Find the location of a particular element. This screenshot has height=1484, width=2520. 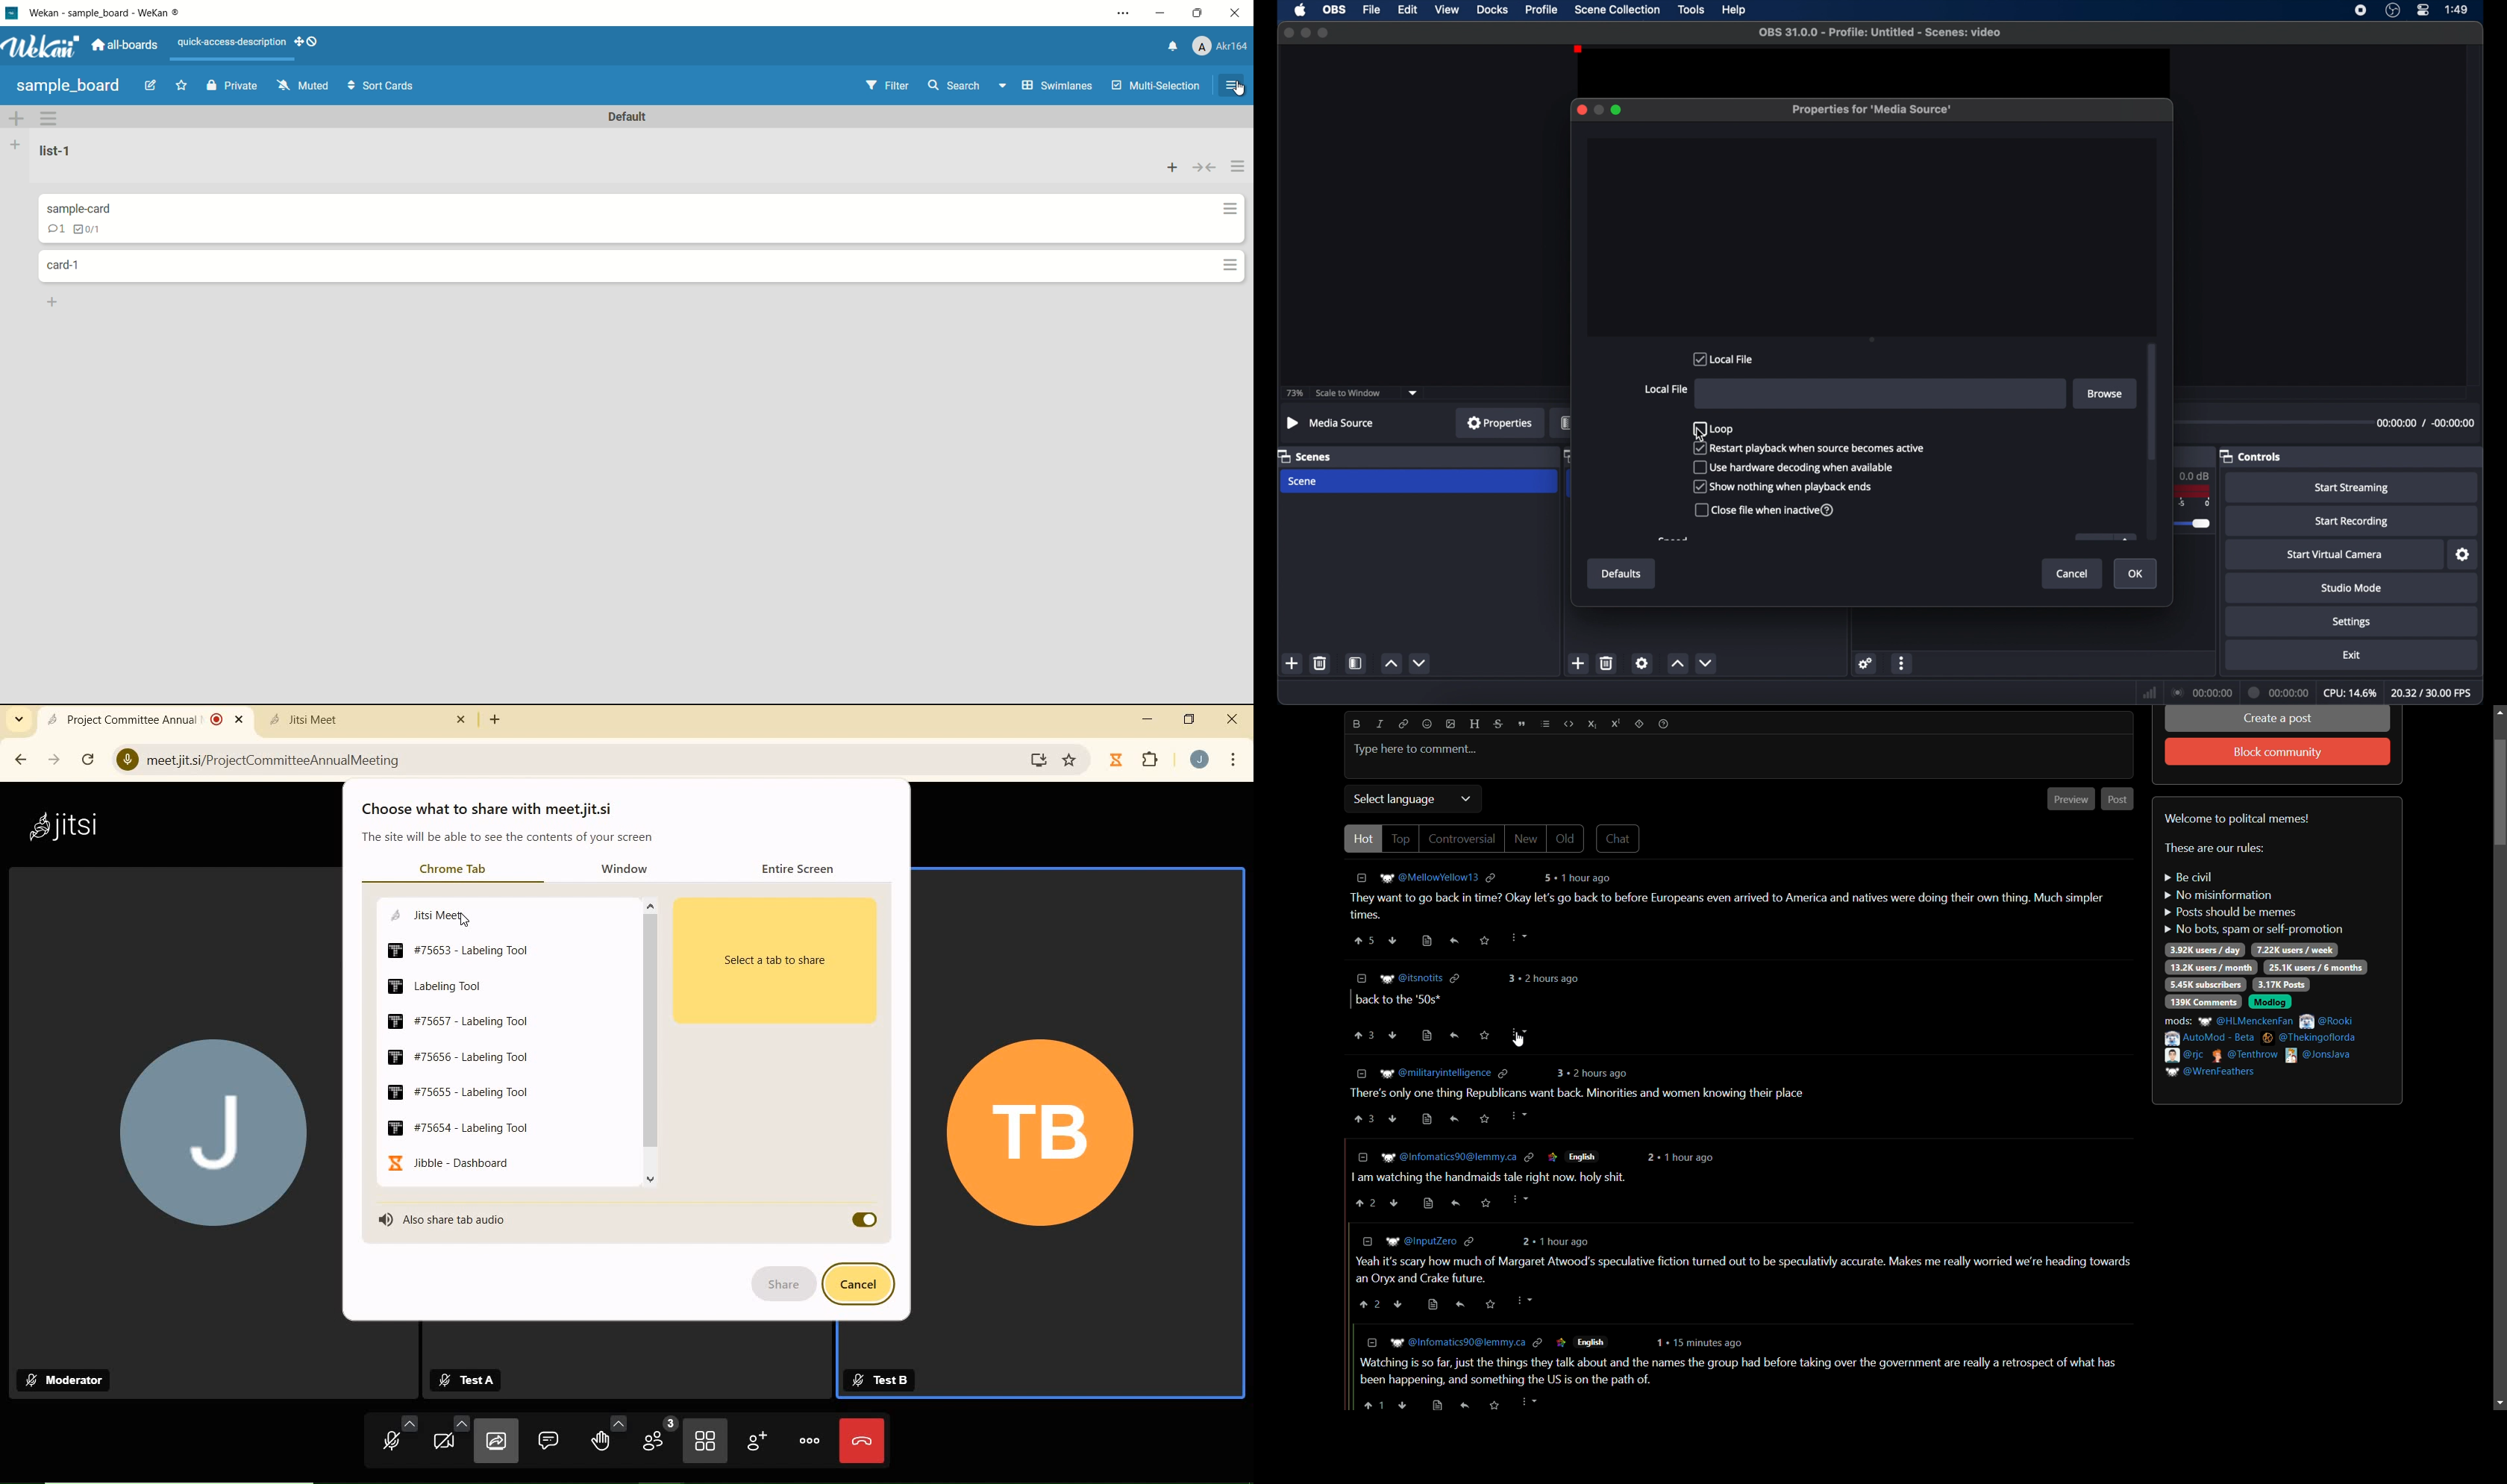

increment is located at coordinates (1391, 663).